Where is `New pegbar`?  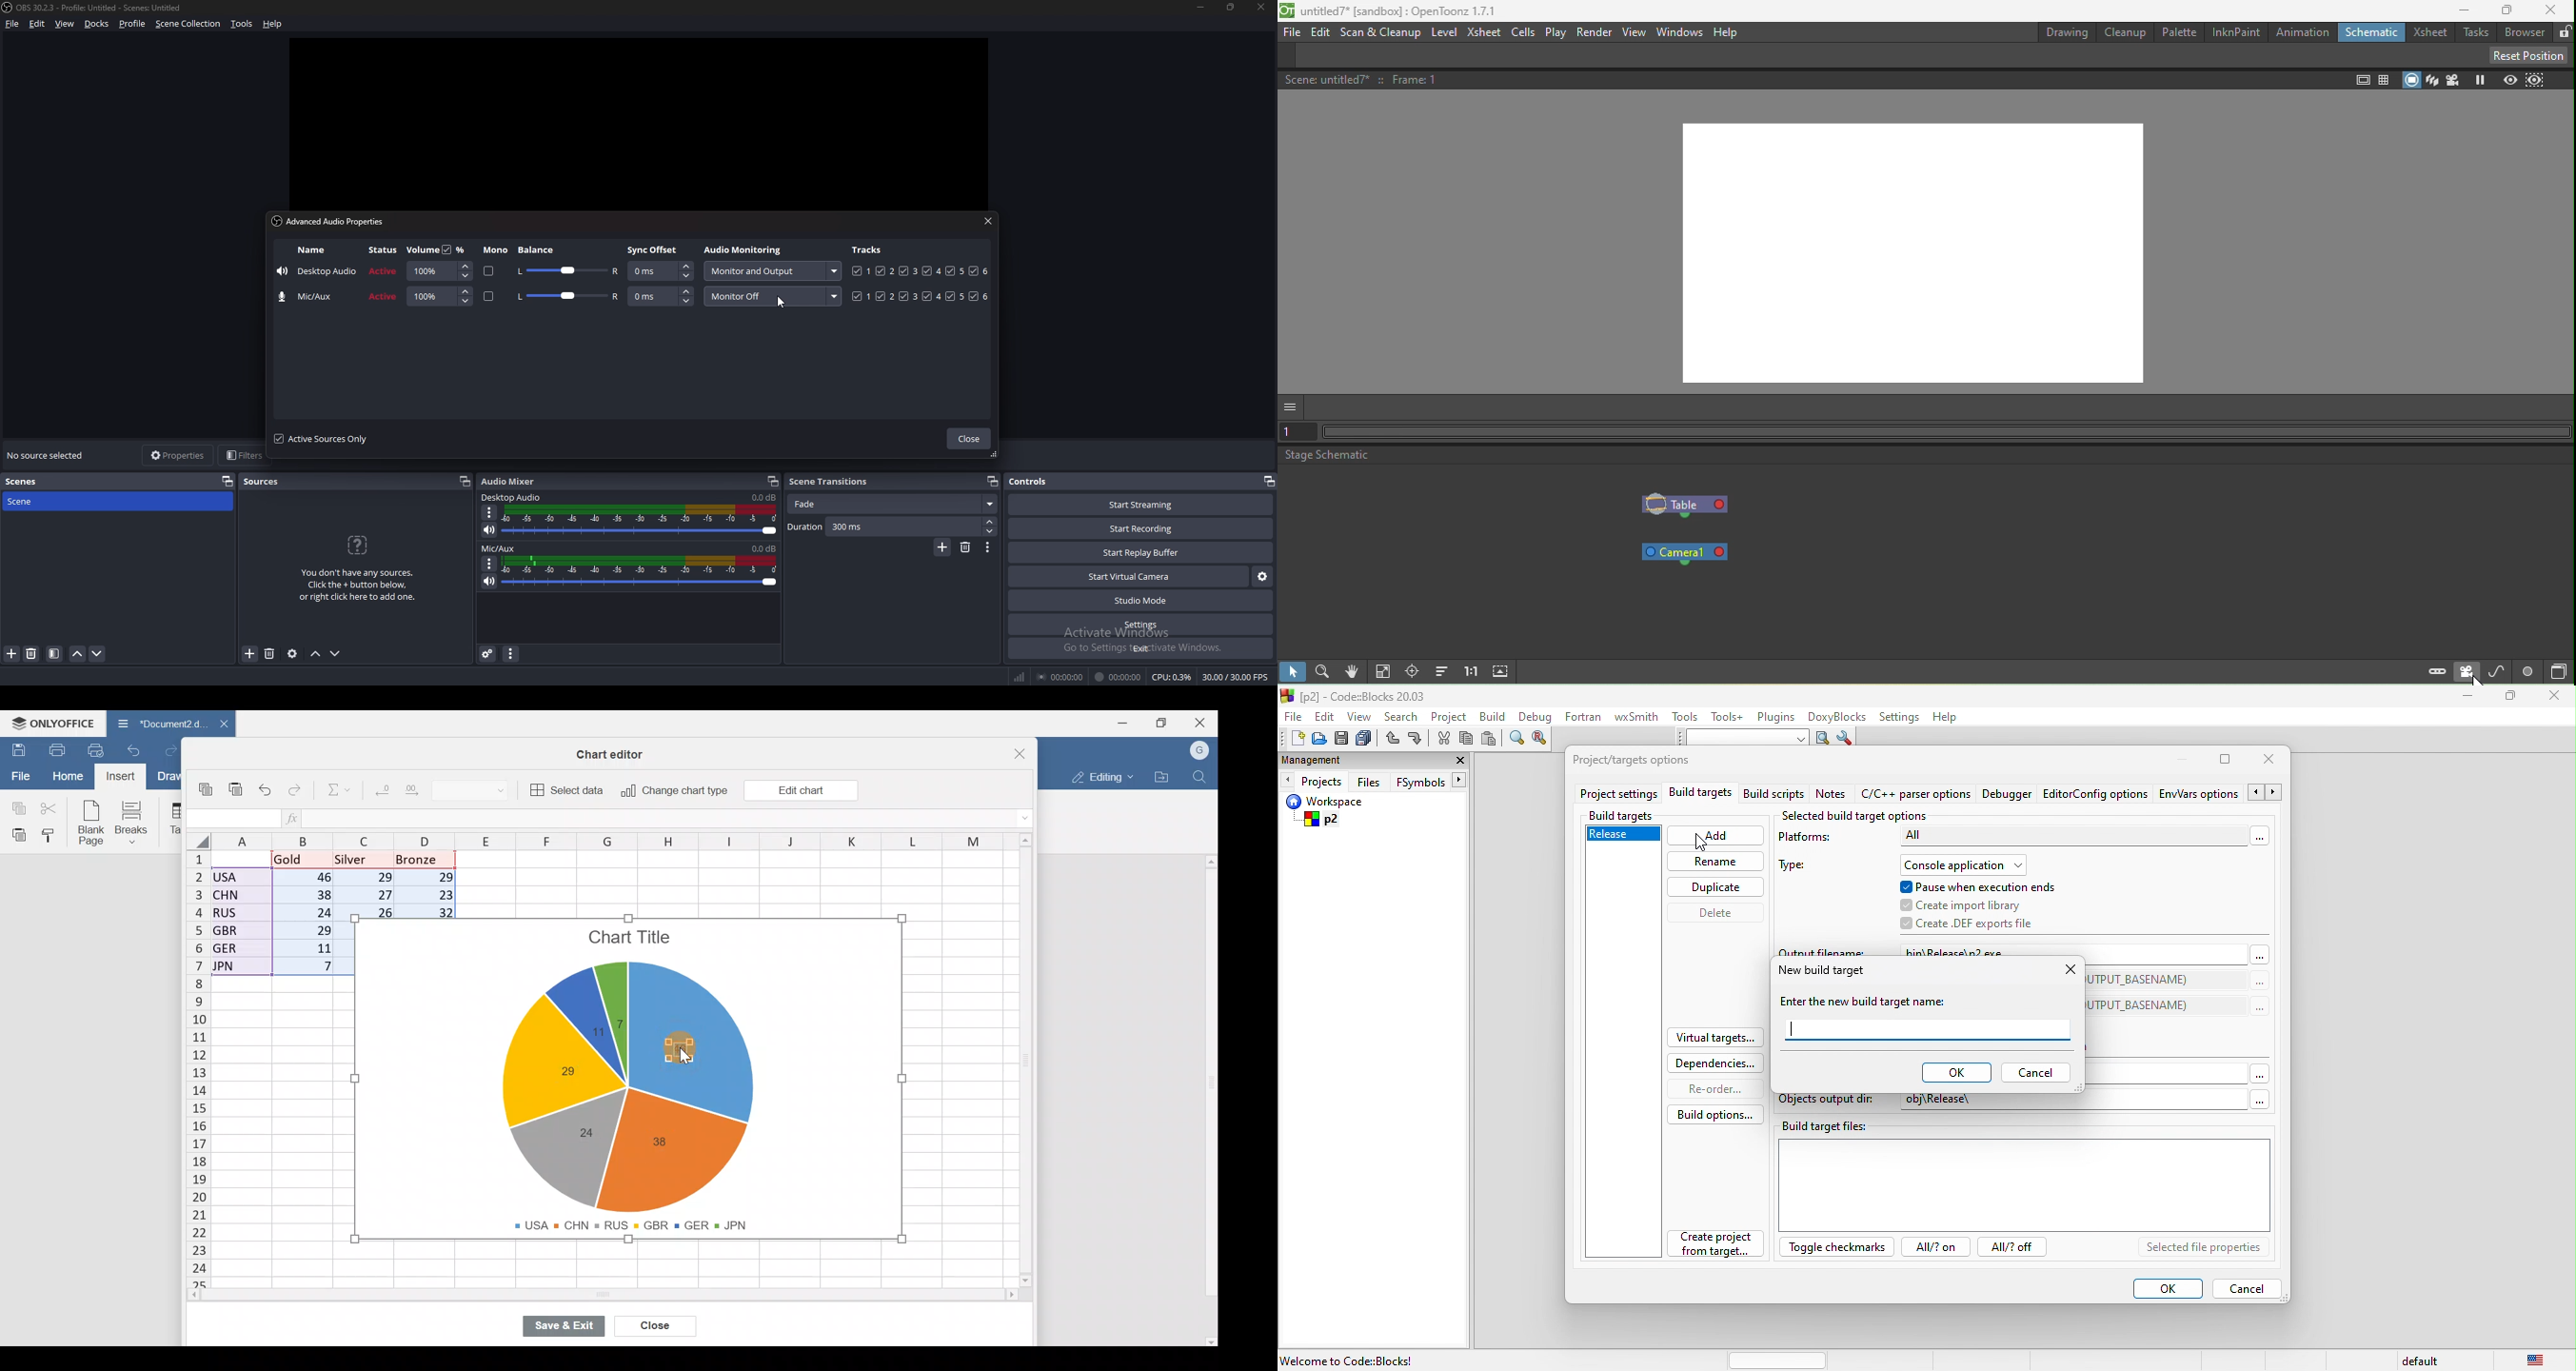
New pegbar is located at coordinates (2435, 673).